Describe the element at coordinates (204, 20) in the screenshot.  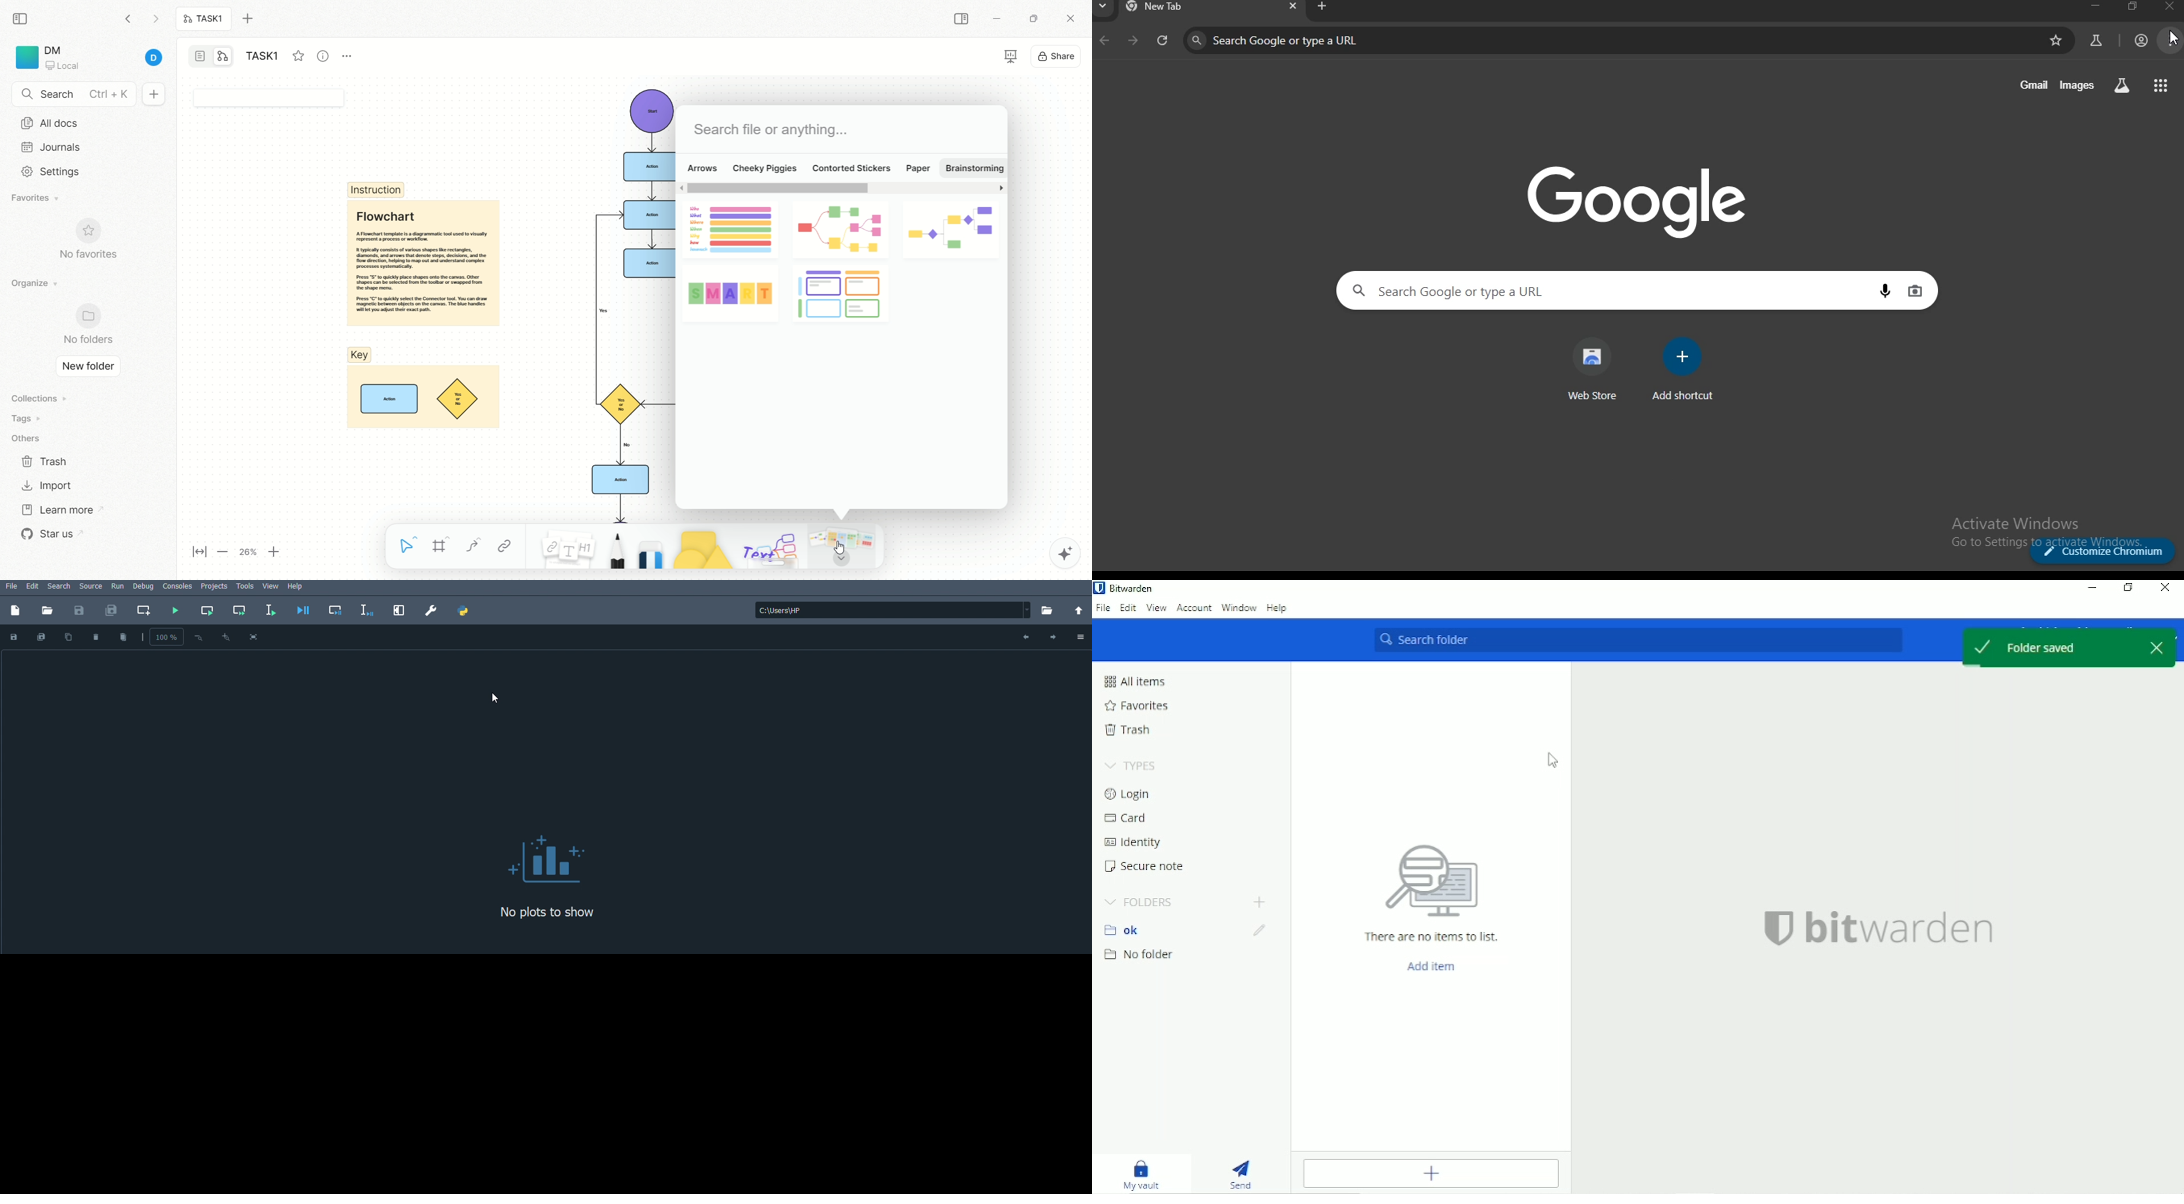
I see `task1` at that location.